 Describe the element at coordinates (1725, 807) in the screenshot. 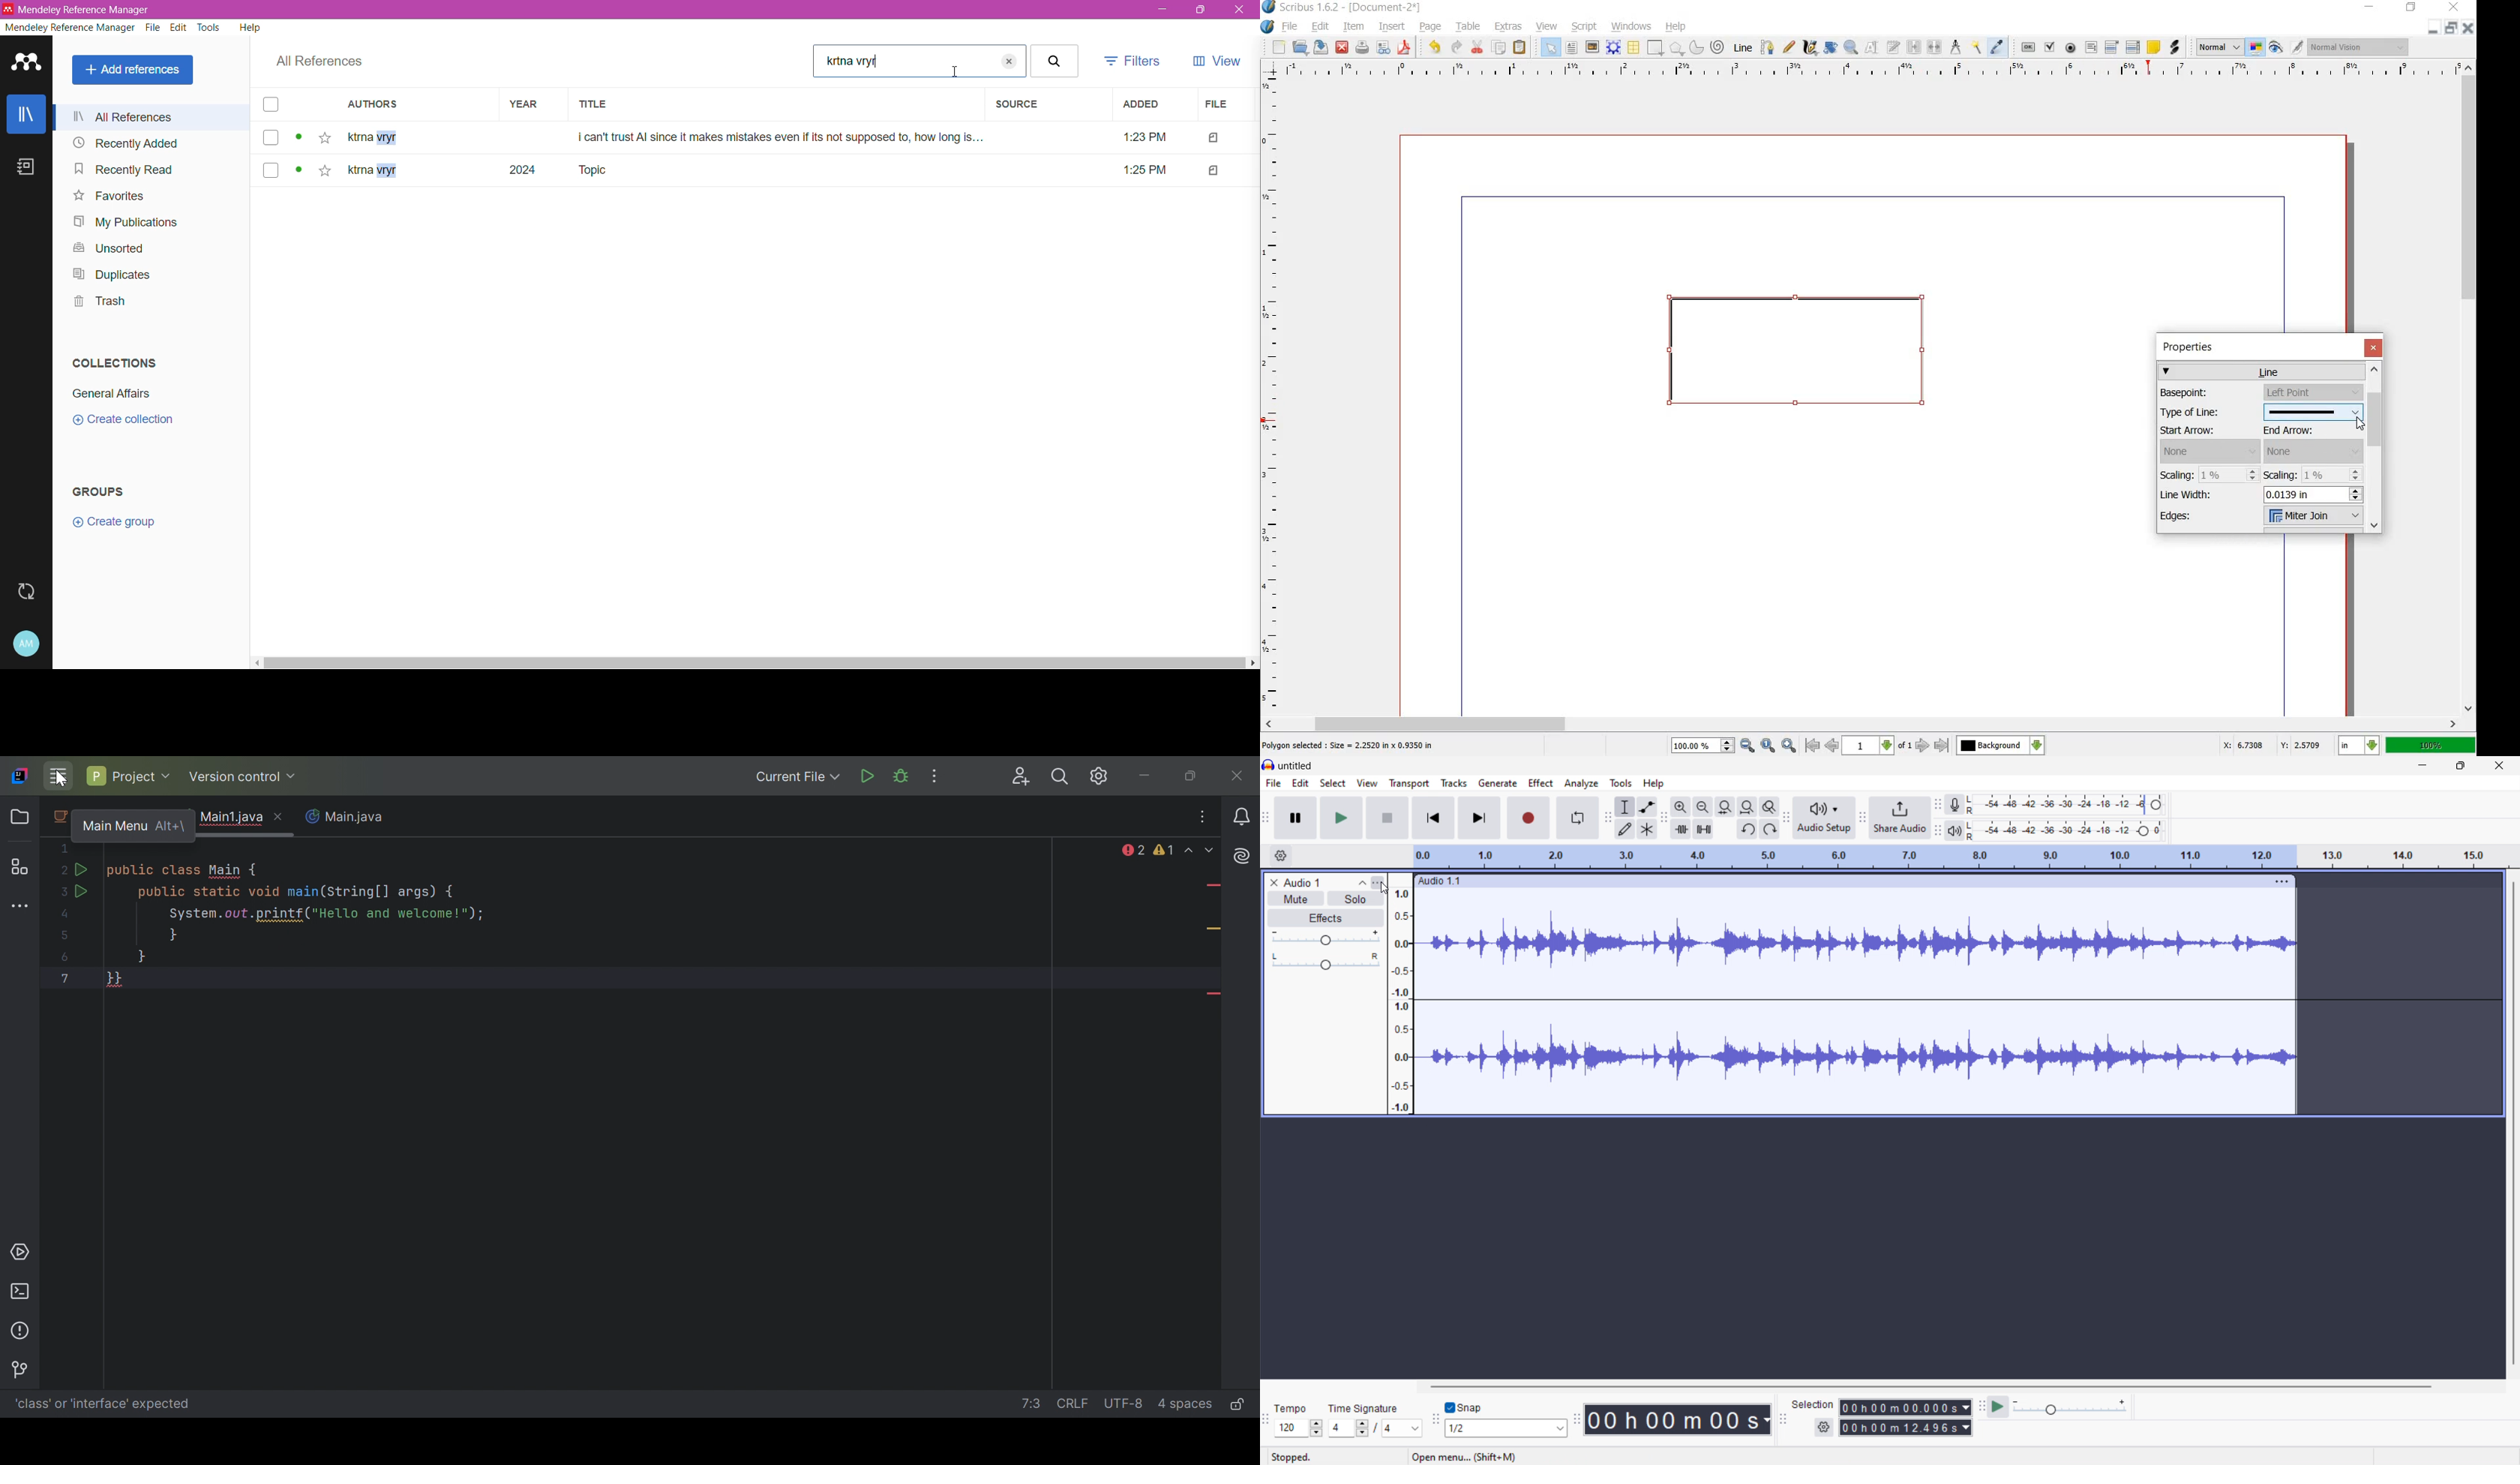

I see `fit selection to width` at that location.